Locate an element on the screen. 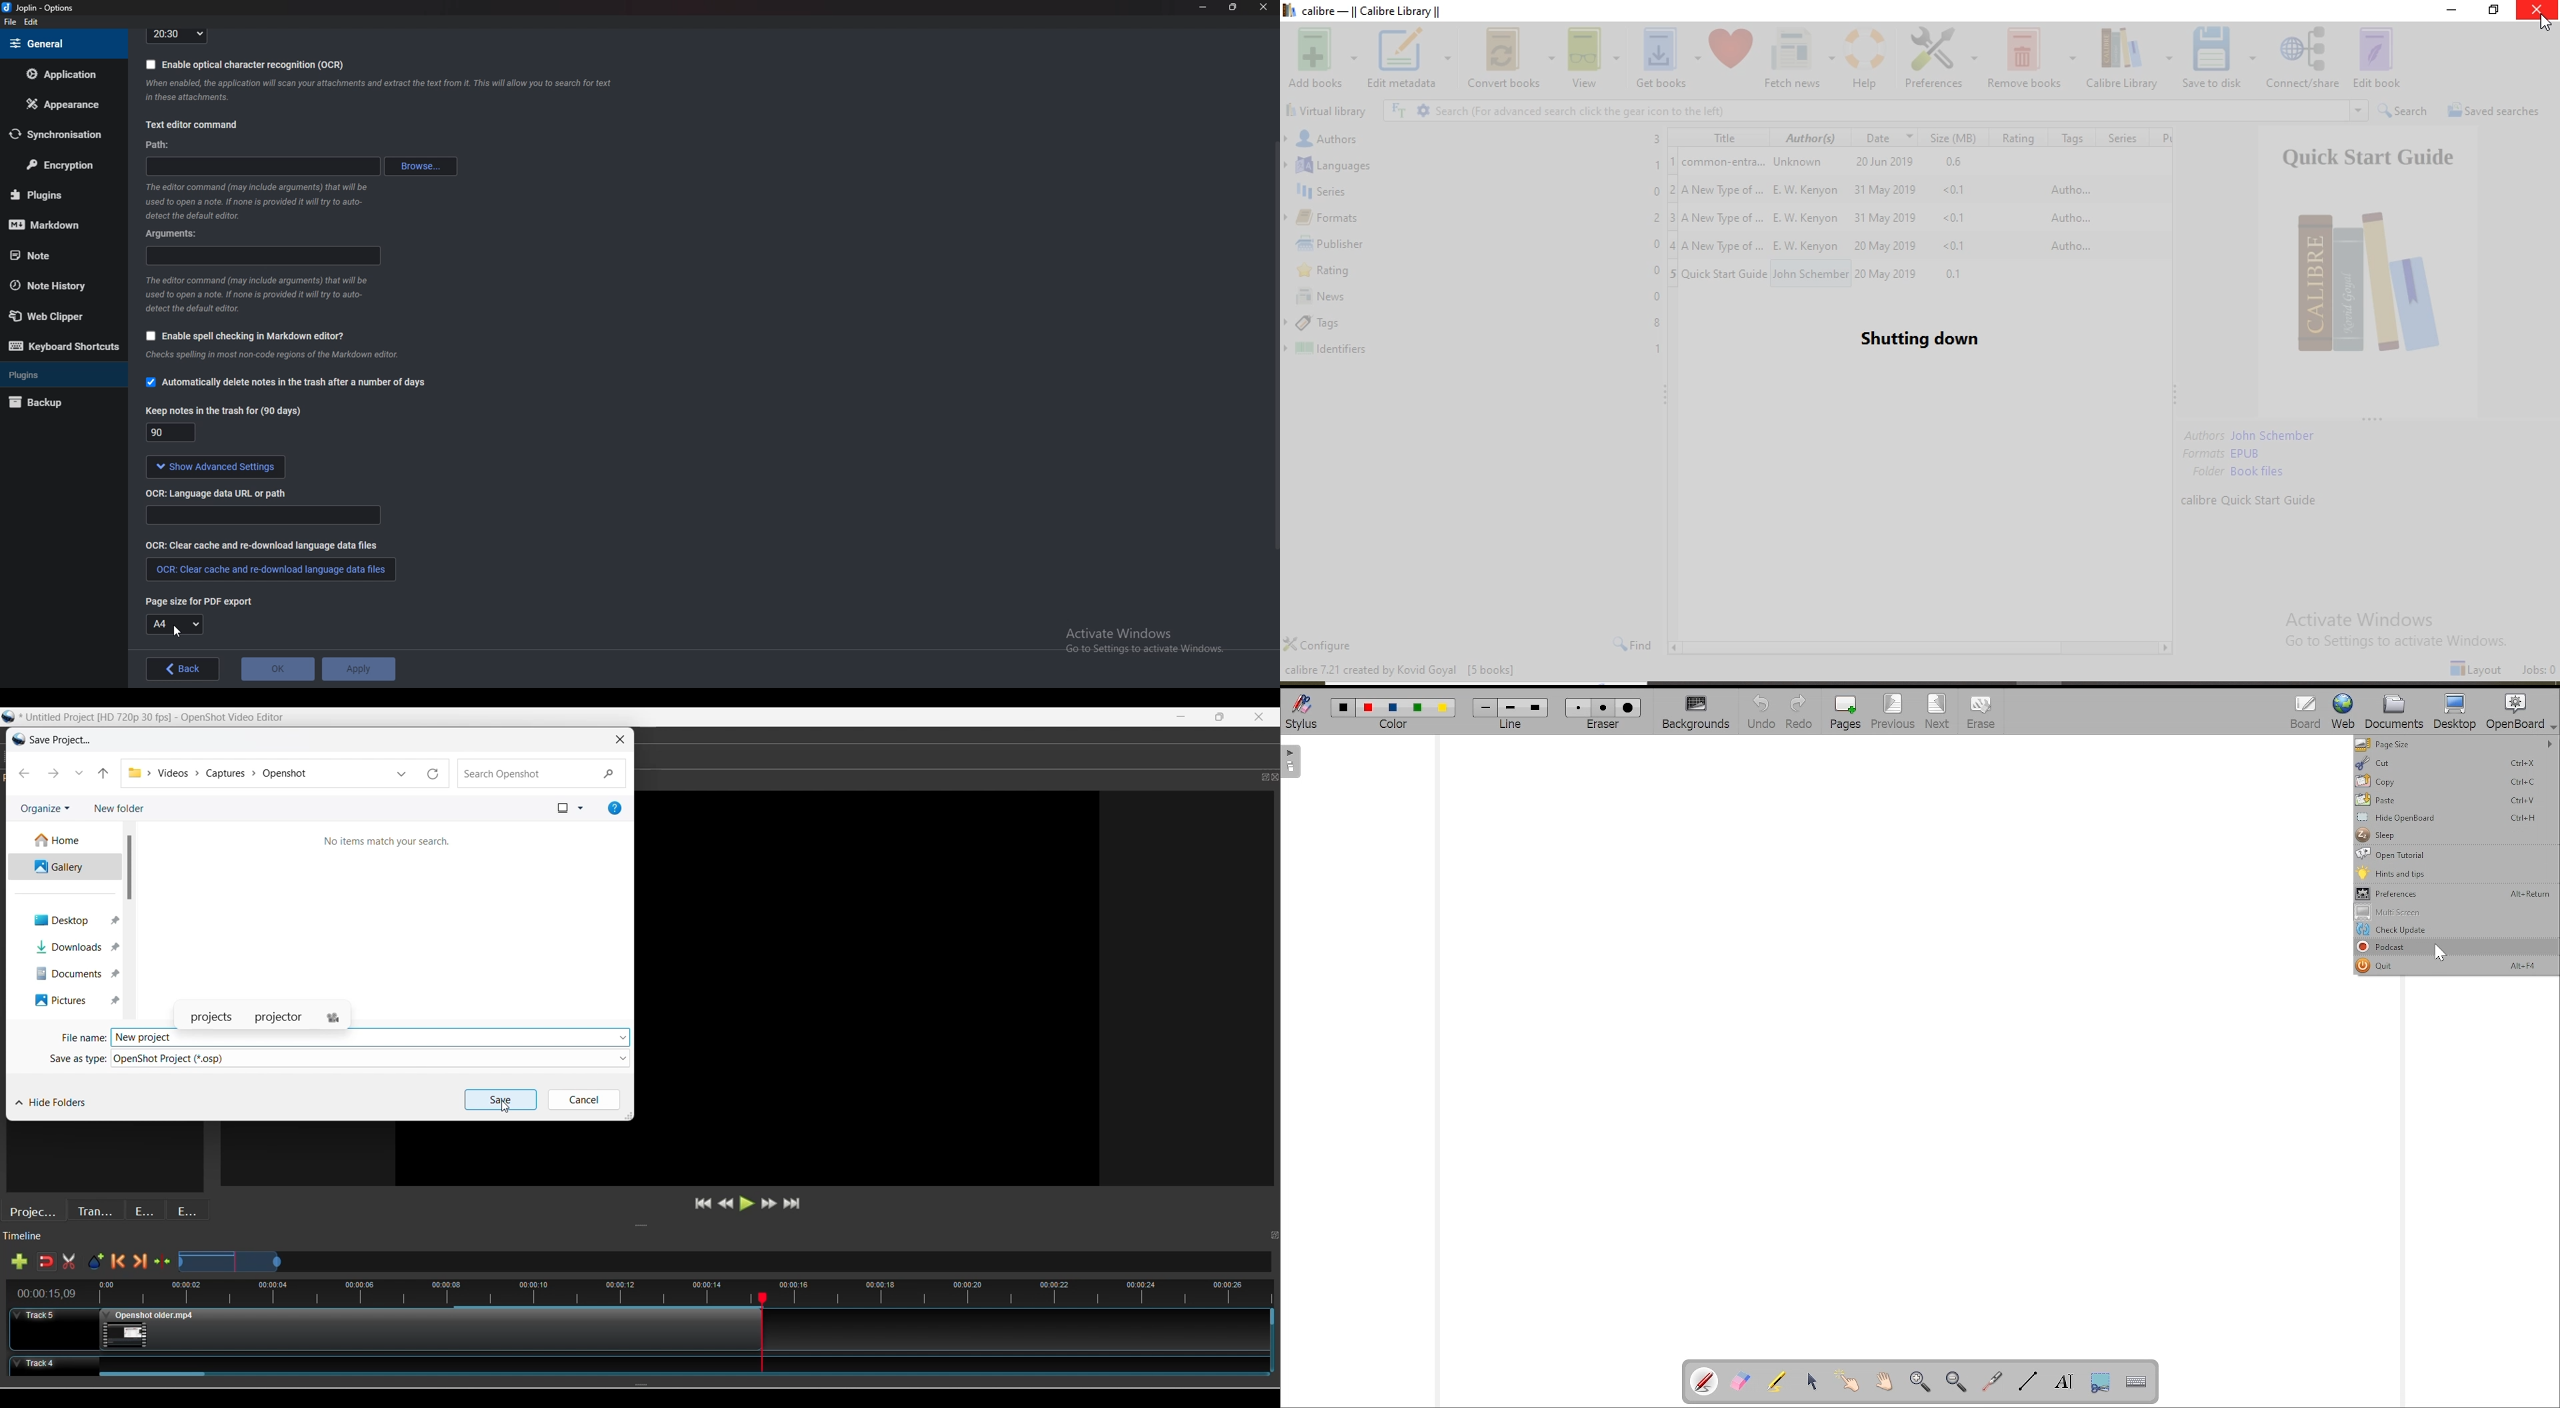 This screenshot has height=1428, width=2576. Web clipper is located at coordinates (59, 317).